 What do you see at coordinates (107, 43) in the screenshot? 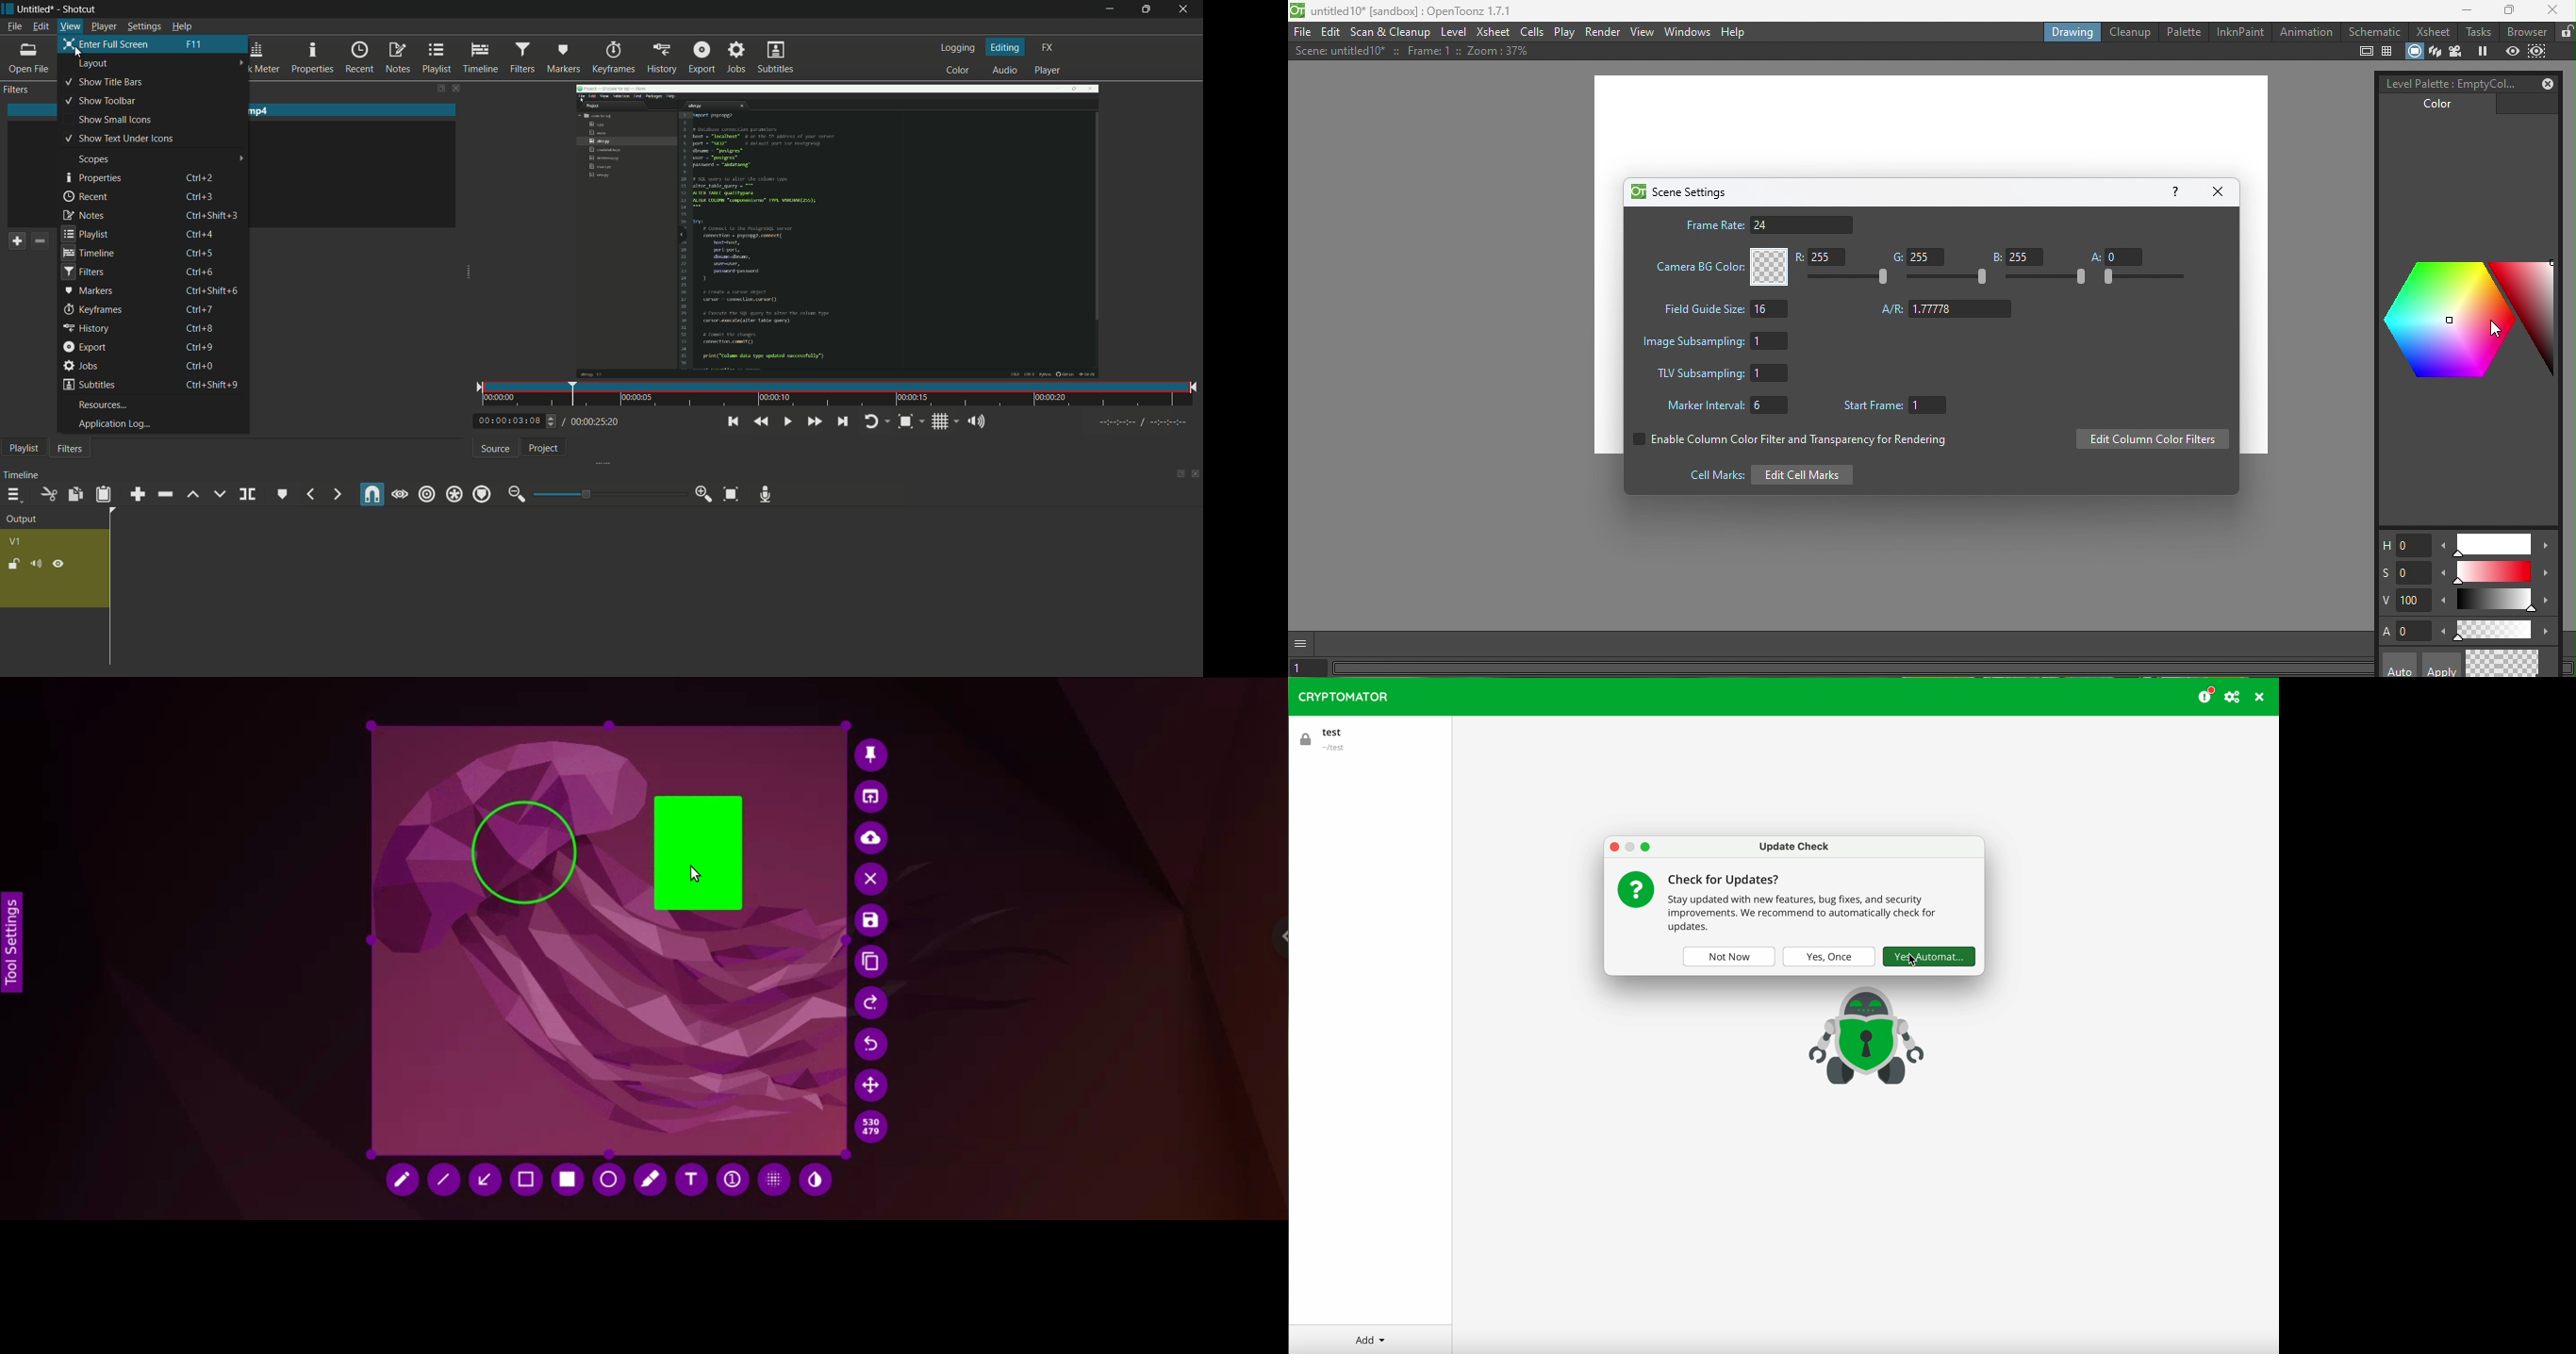
I see `enter full screen` at bounding box center [107, 43].